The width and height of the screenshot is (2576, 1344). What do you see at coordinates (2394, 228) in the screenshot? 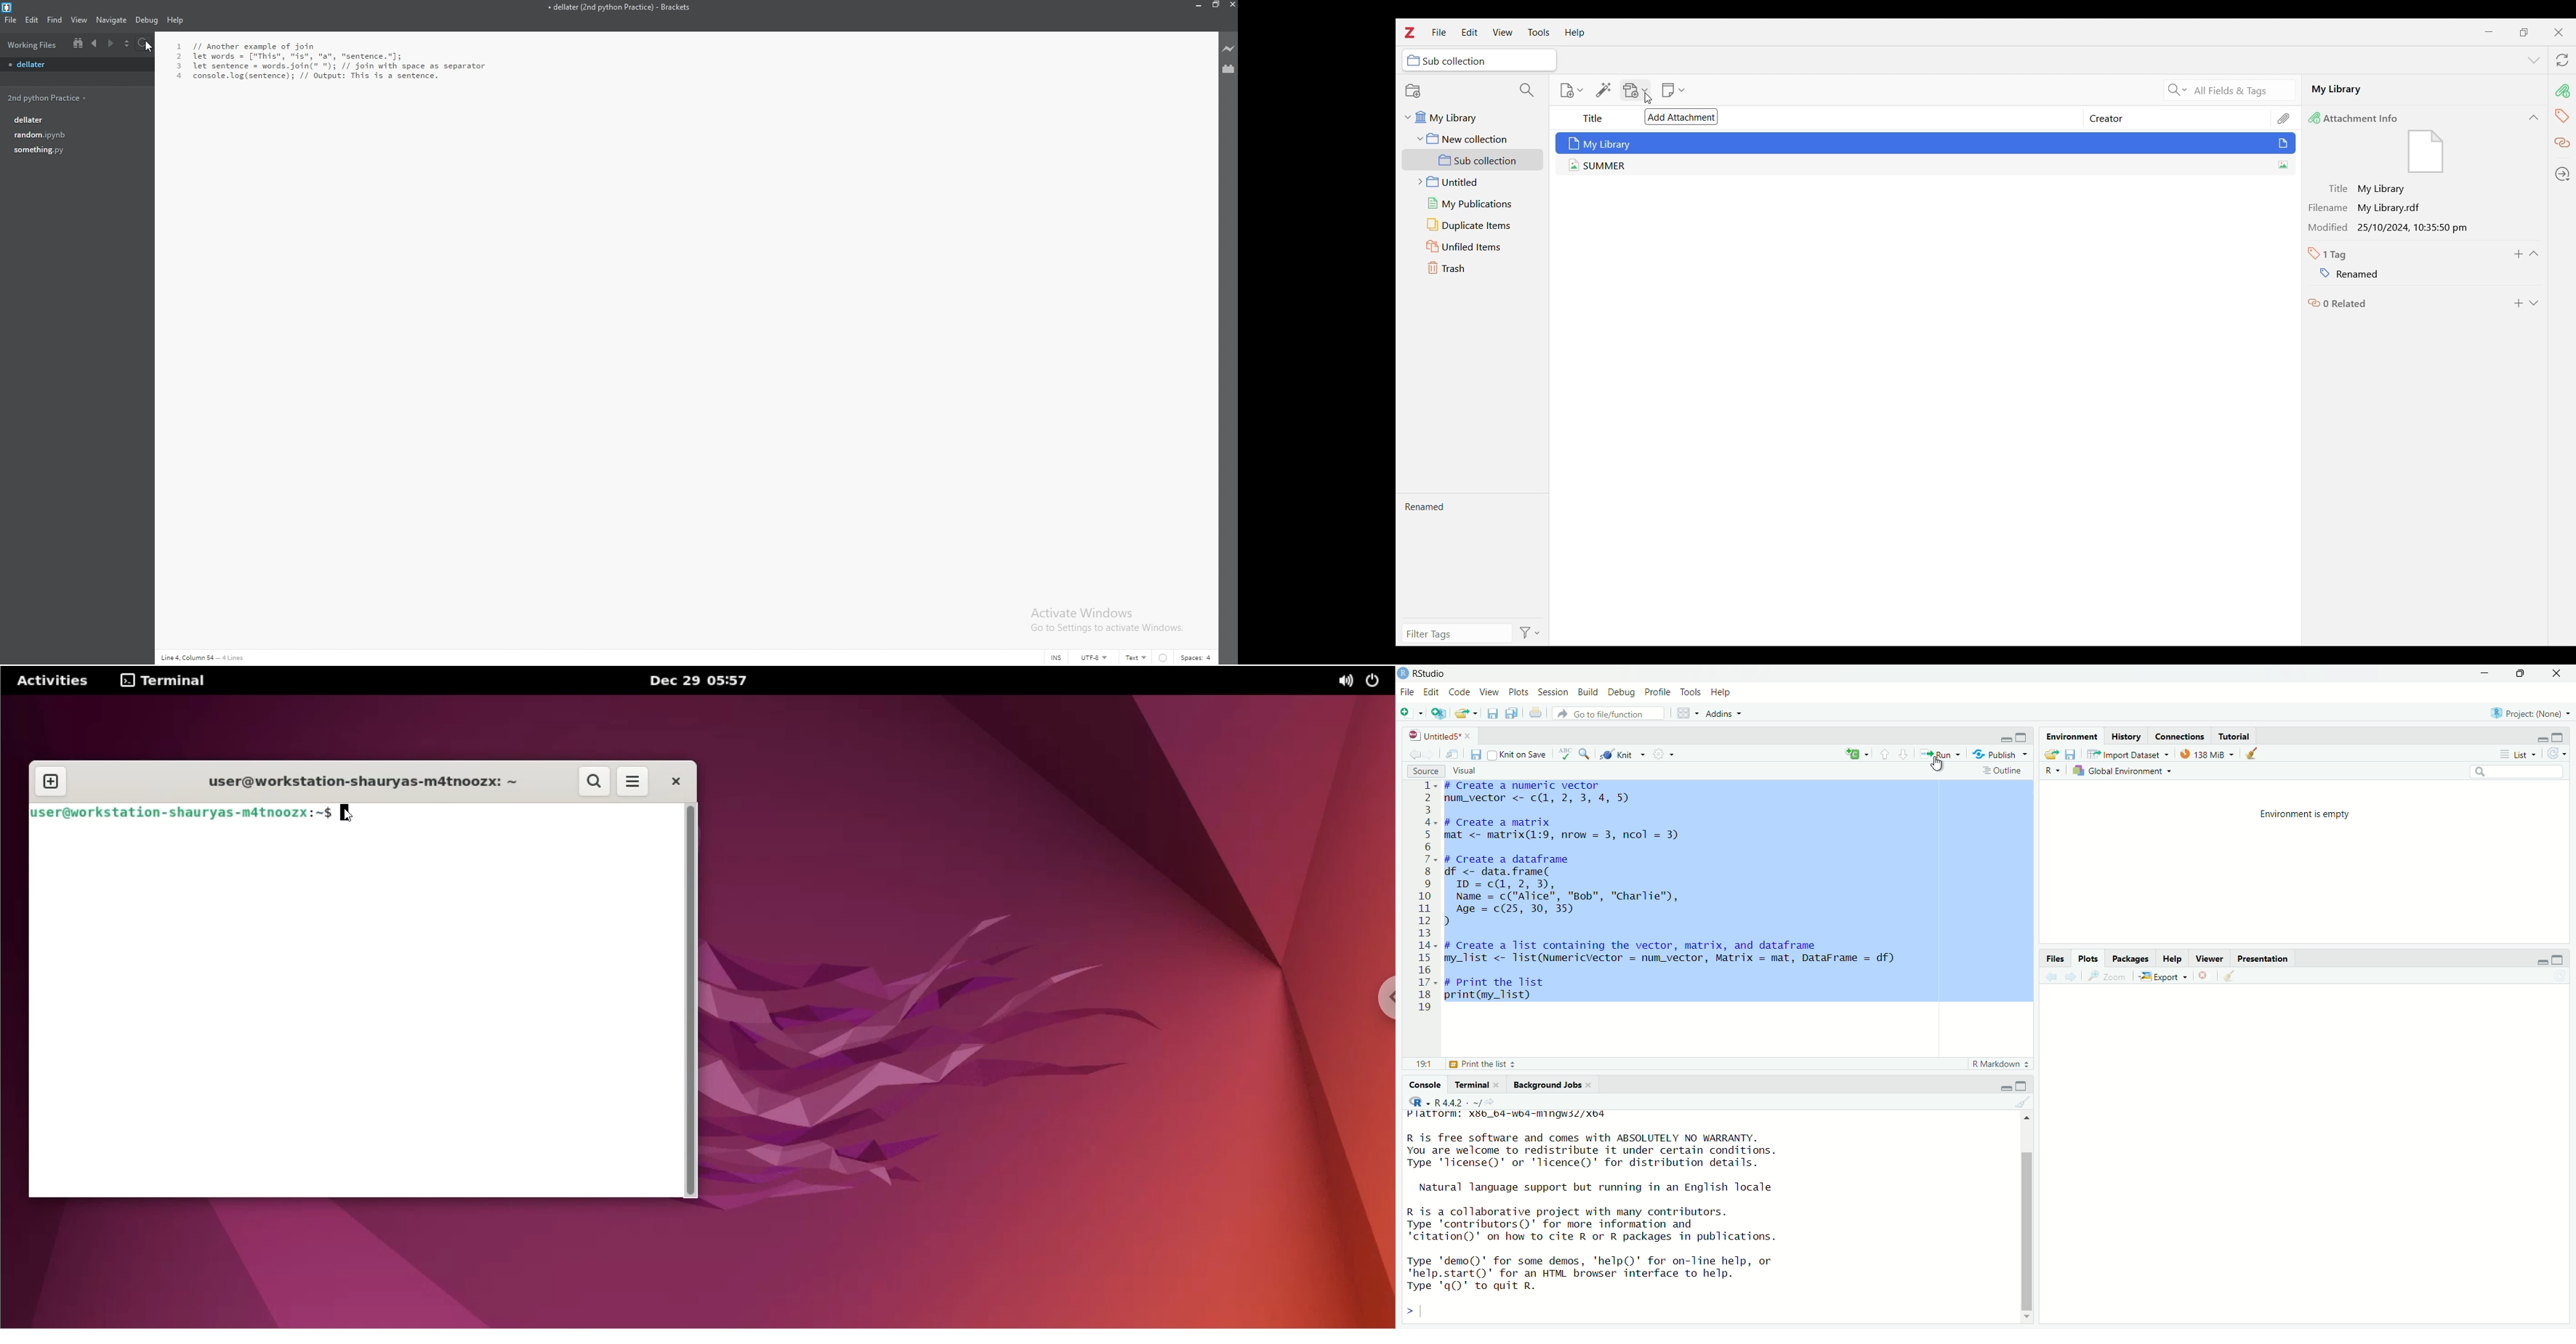
I see `Modified 25/10/2024, 10:35:50 pm` at bounding box center [2394, 228].